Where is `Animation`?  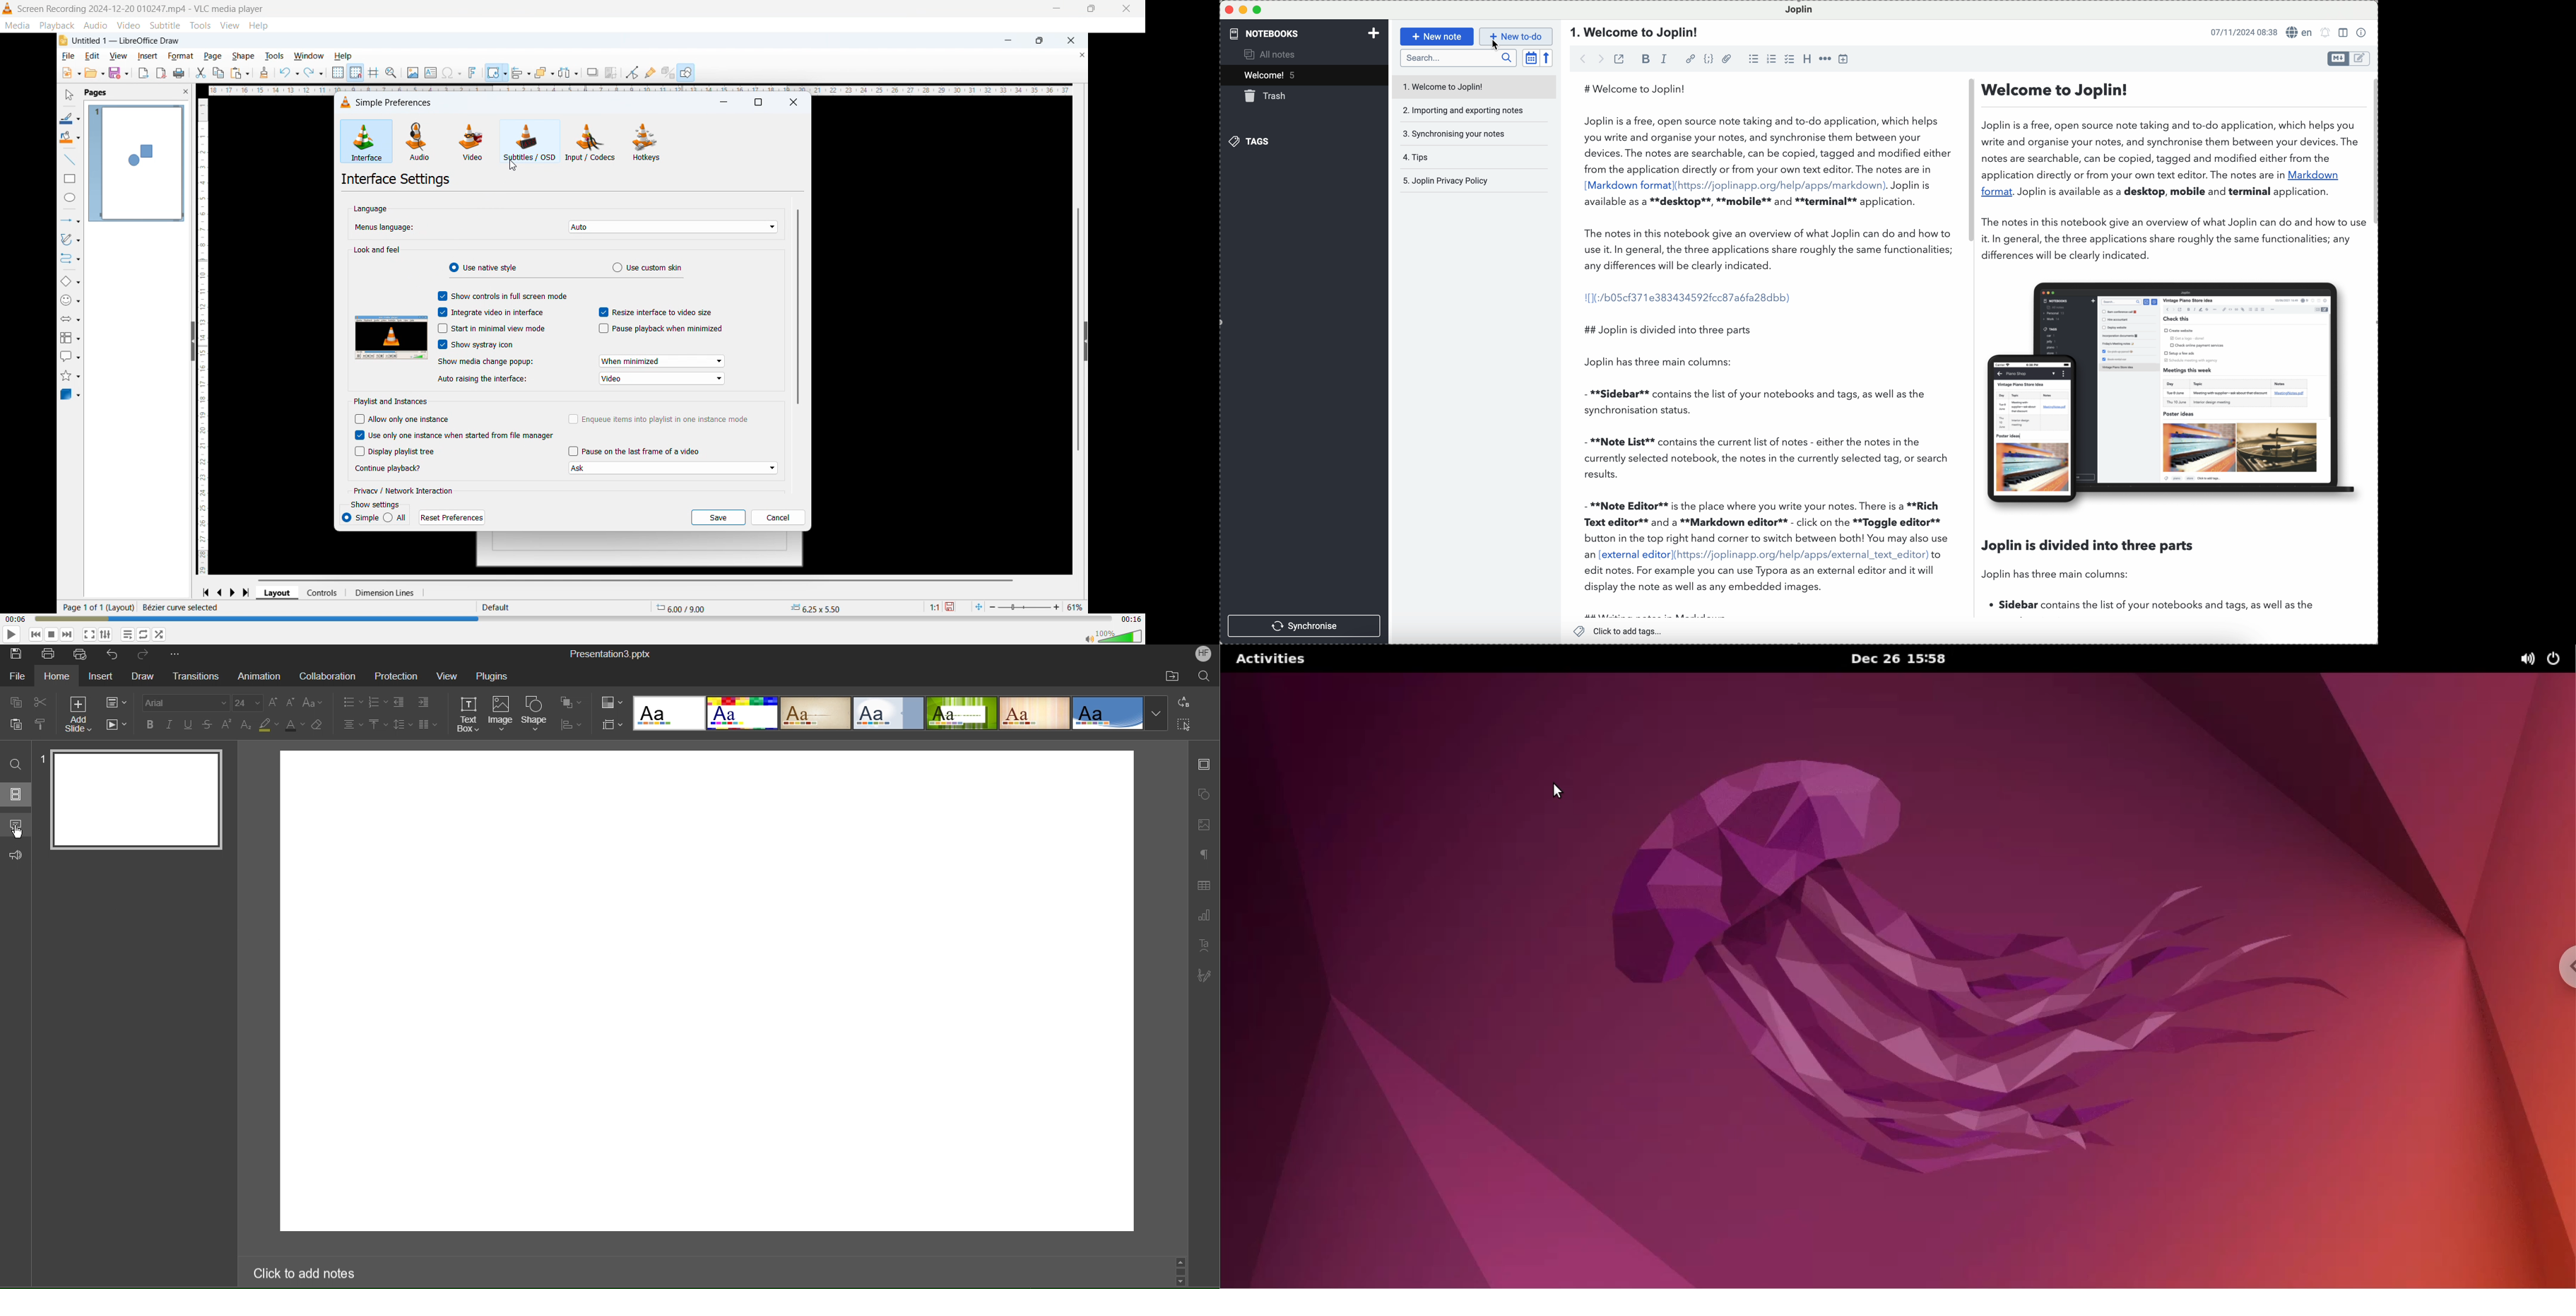
Animation is located at coordinates (261, 678).